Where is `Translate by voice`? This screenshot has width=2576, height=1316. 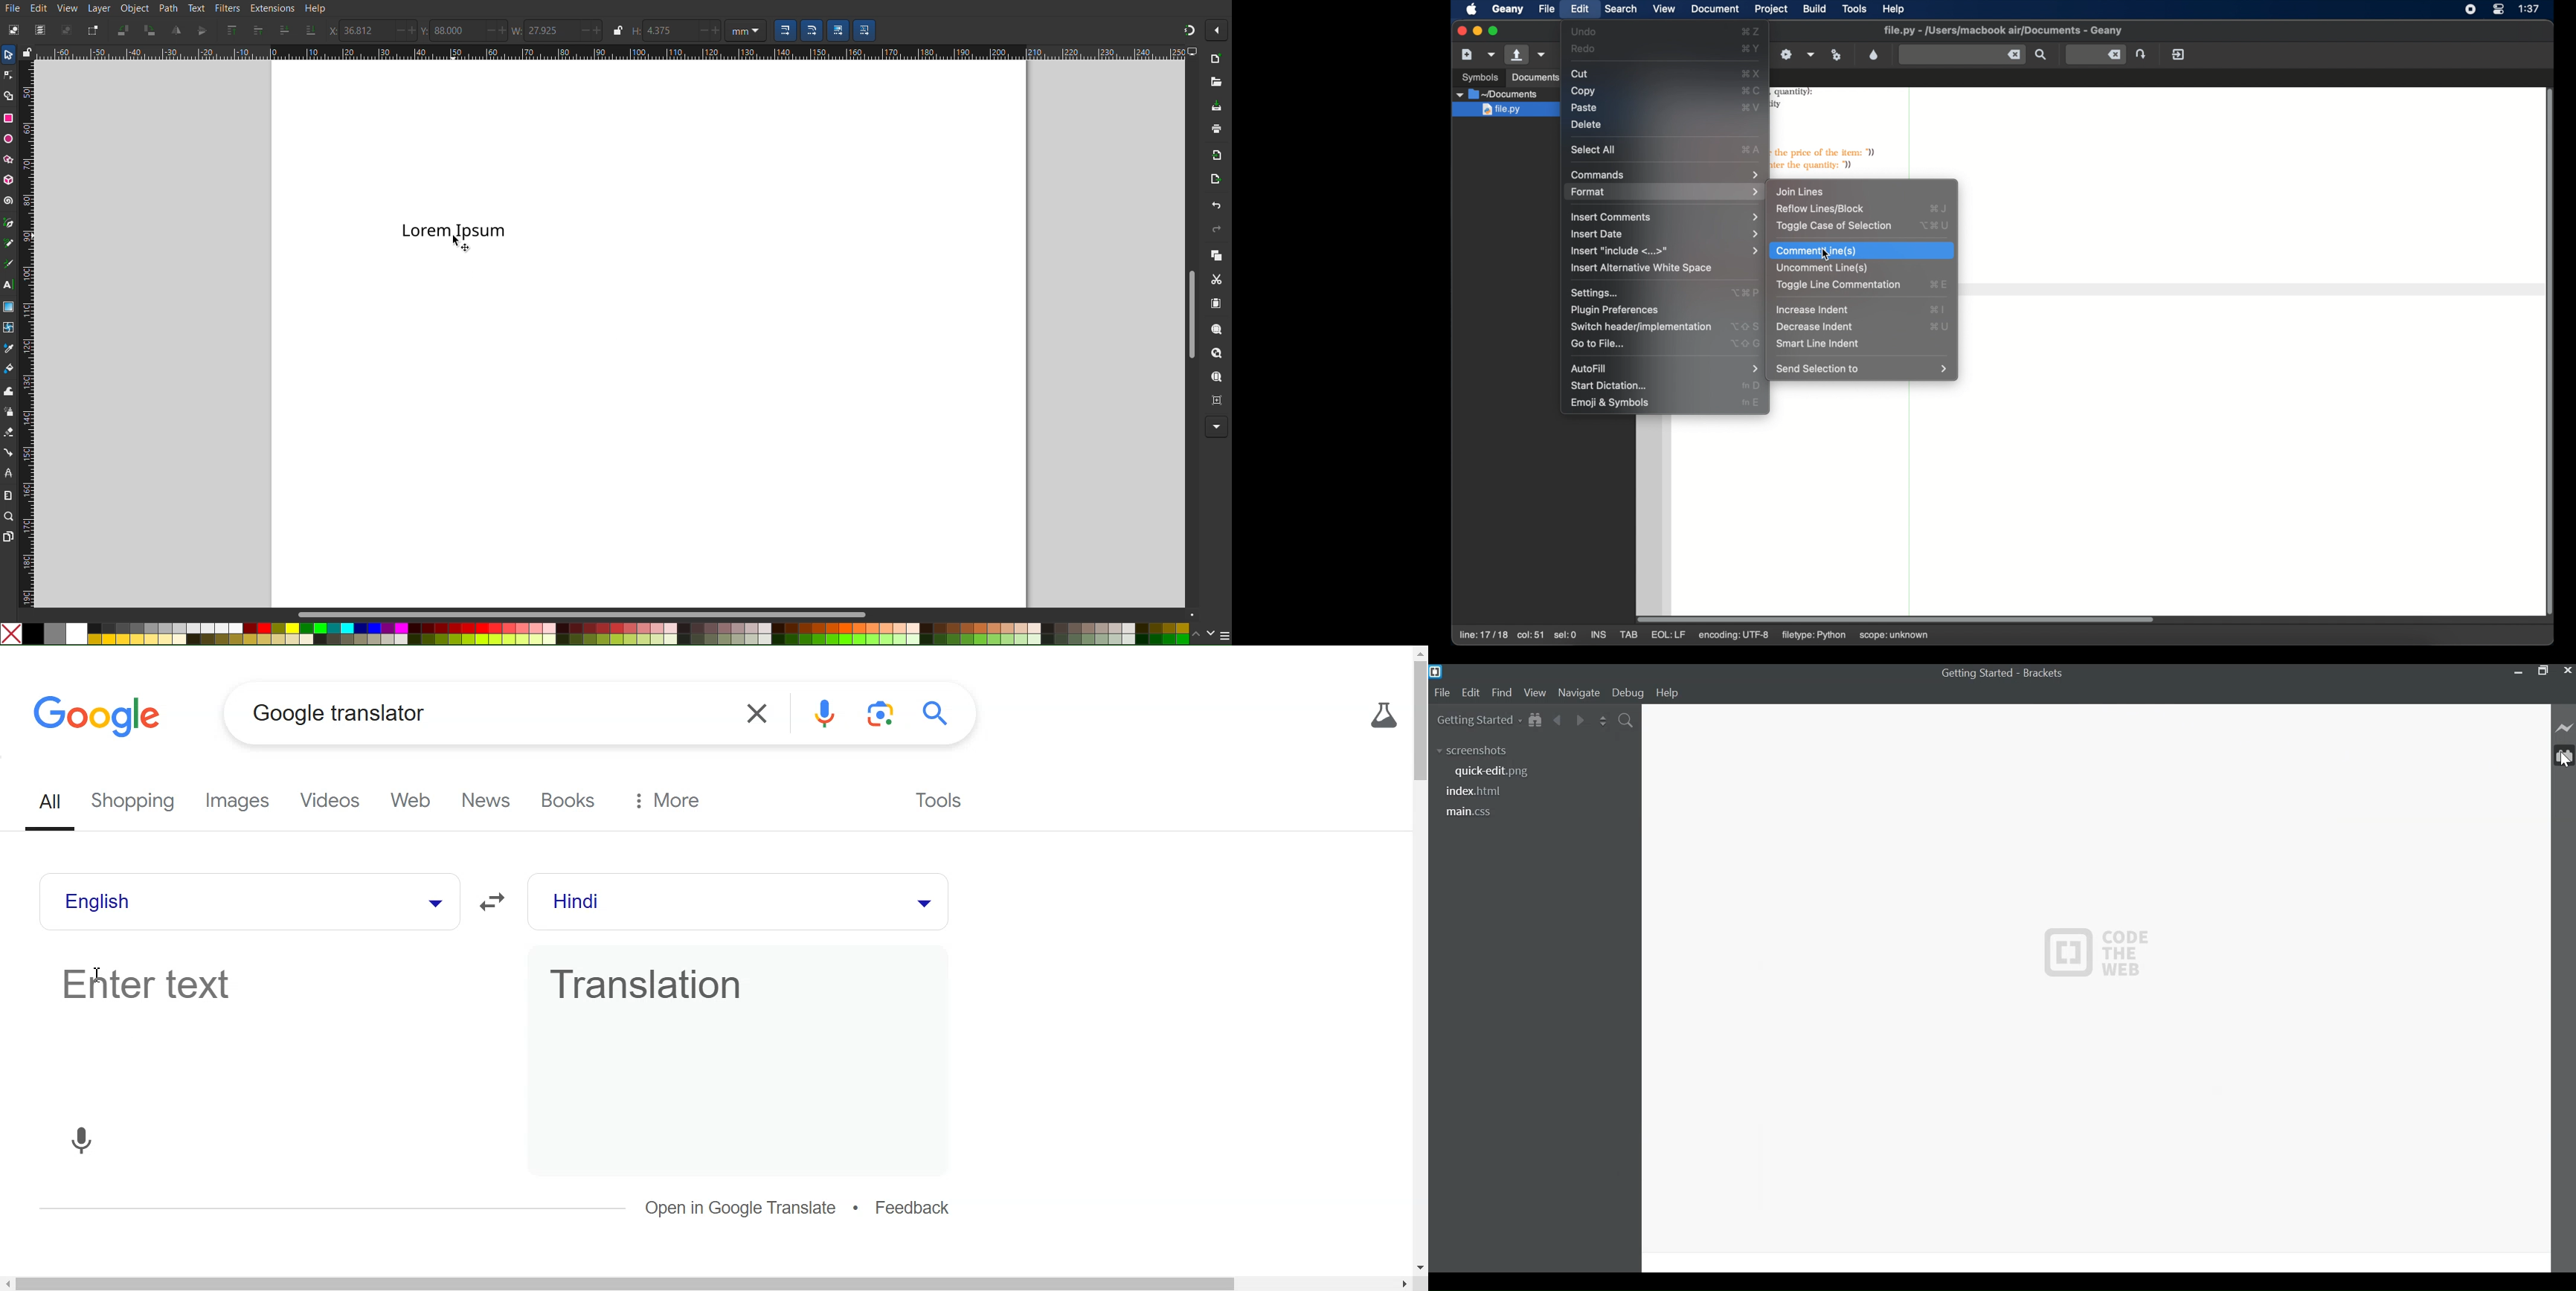 Translate by voice is located at coordinates (82, 1139).